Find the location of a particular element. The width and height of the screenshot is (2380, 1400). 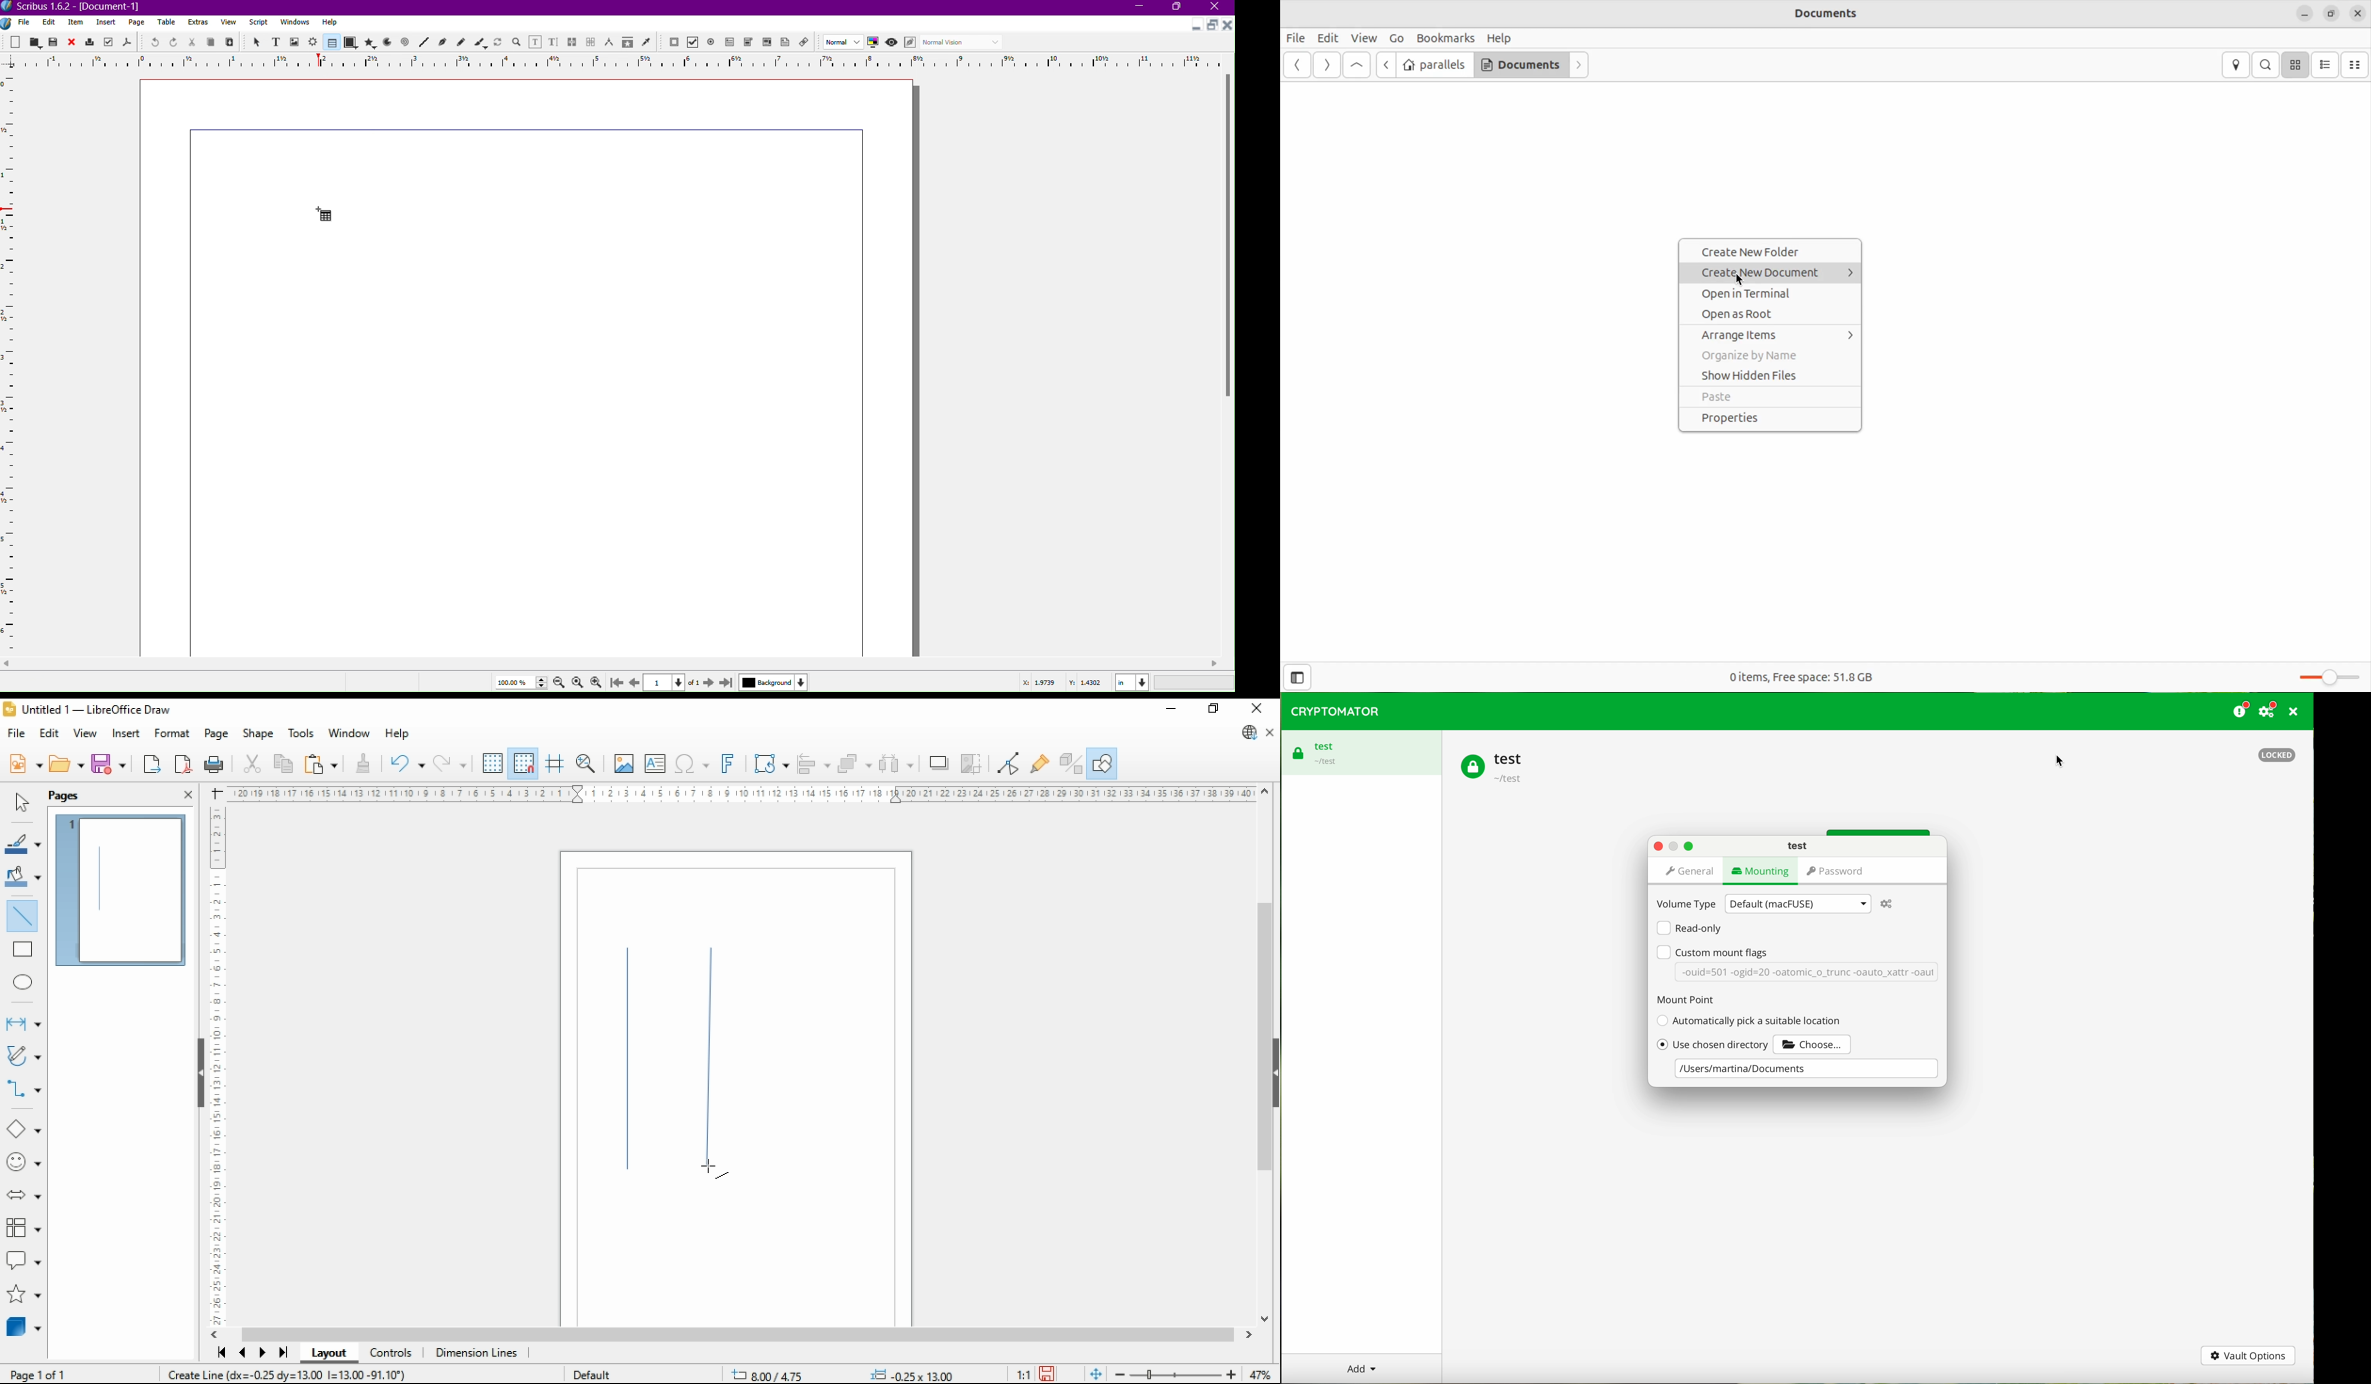

Documents is located at coordinates (1838, 15).